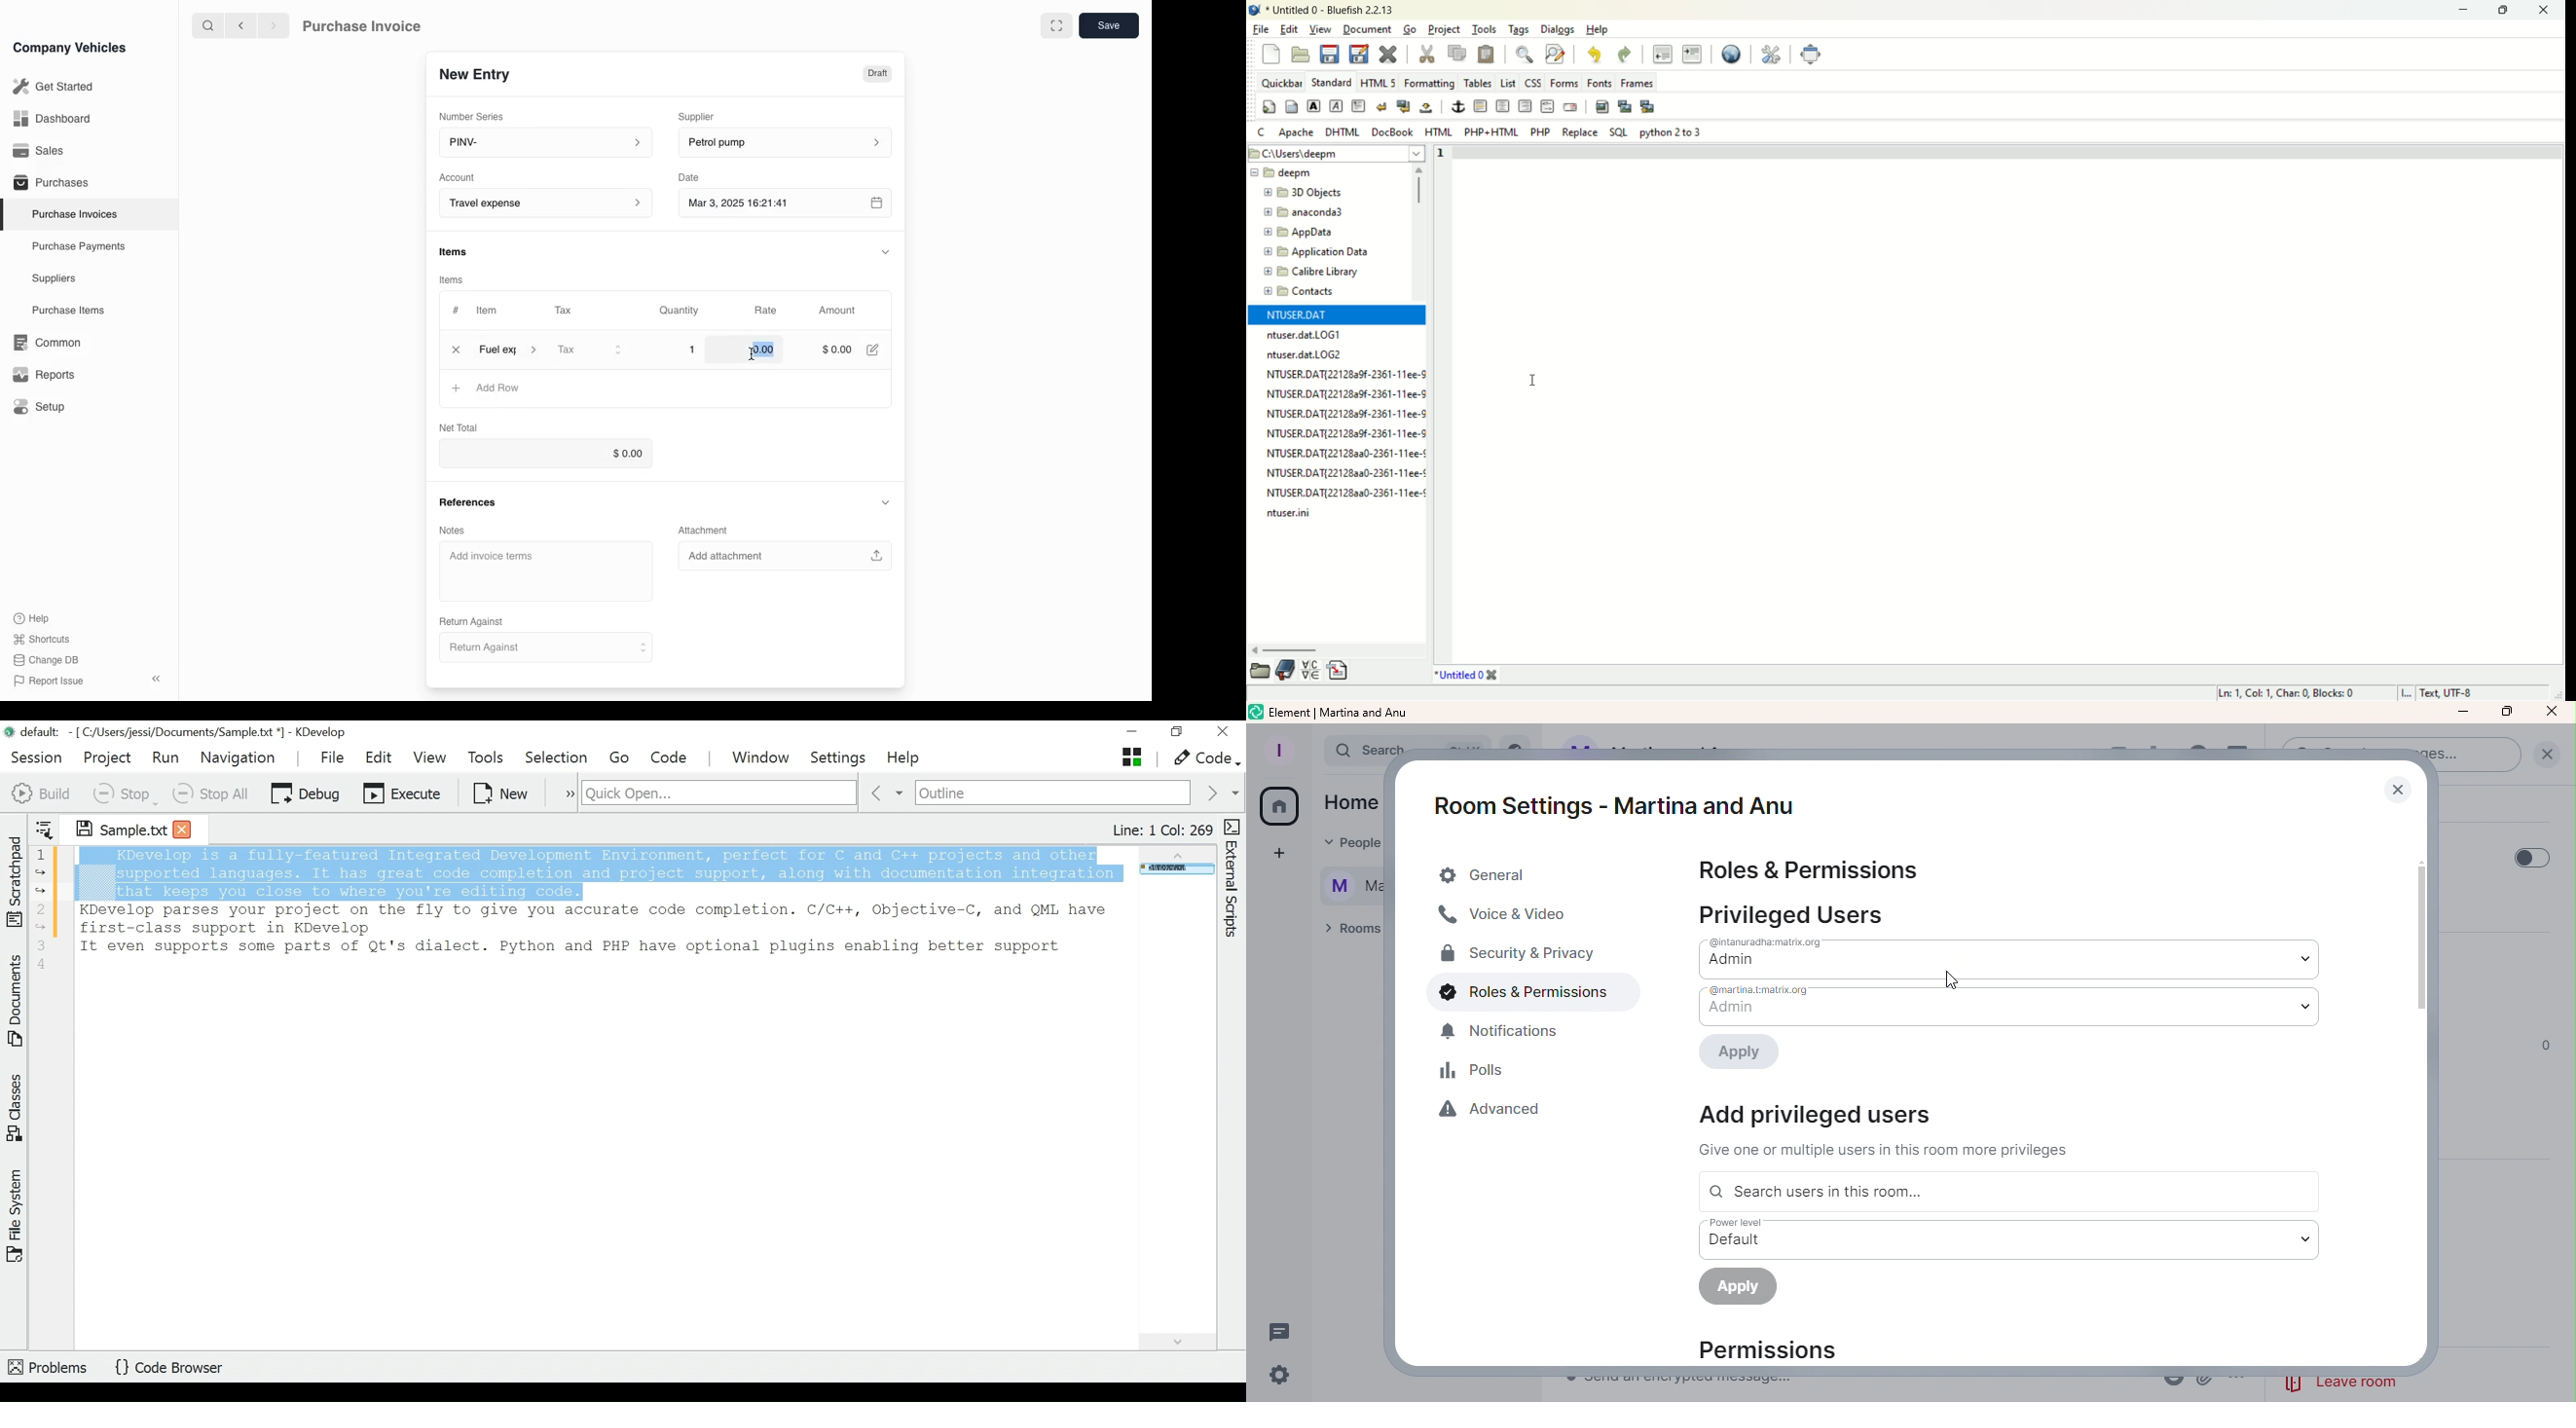 Image resolution: width=2576 pixels, height=1428 pixels. What do you see at coordinates (15, 879) in the screenshot?
I see `Scratchpad` at bounding box center [15, 879].